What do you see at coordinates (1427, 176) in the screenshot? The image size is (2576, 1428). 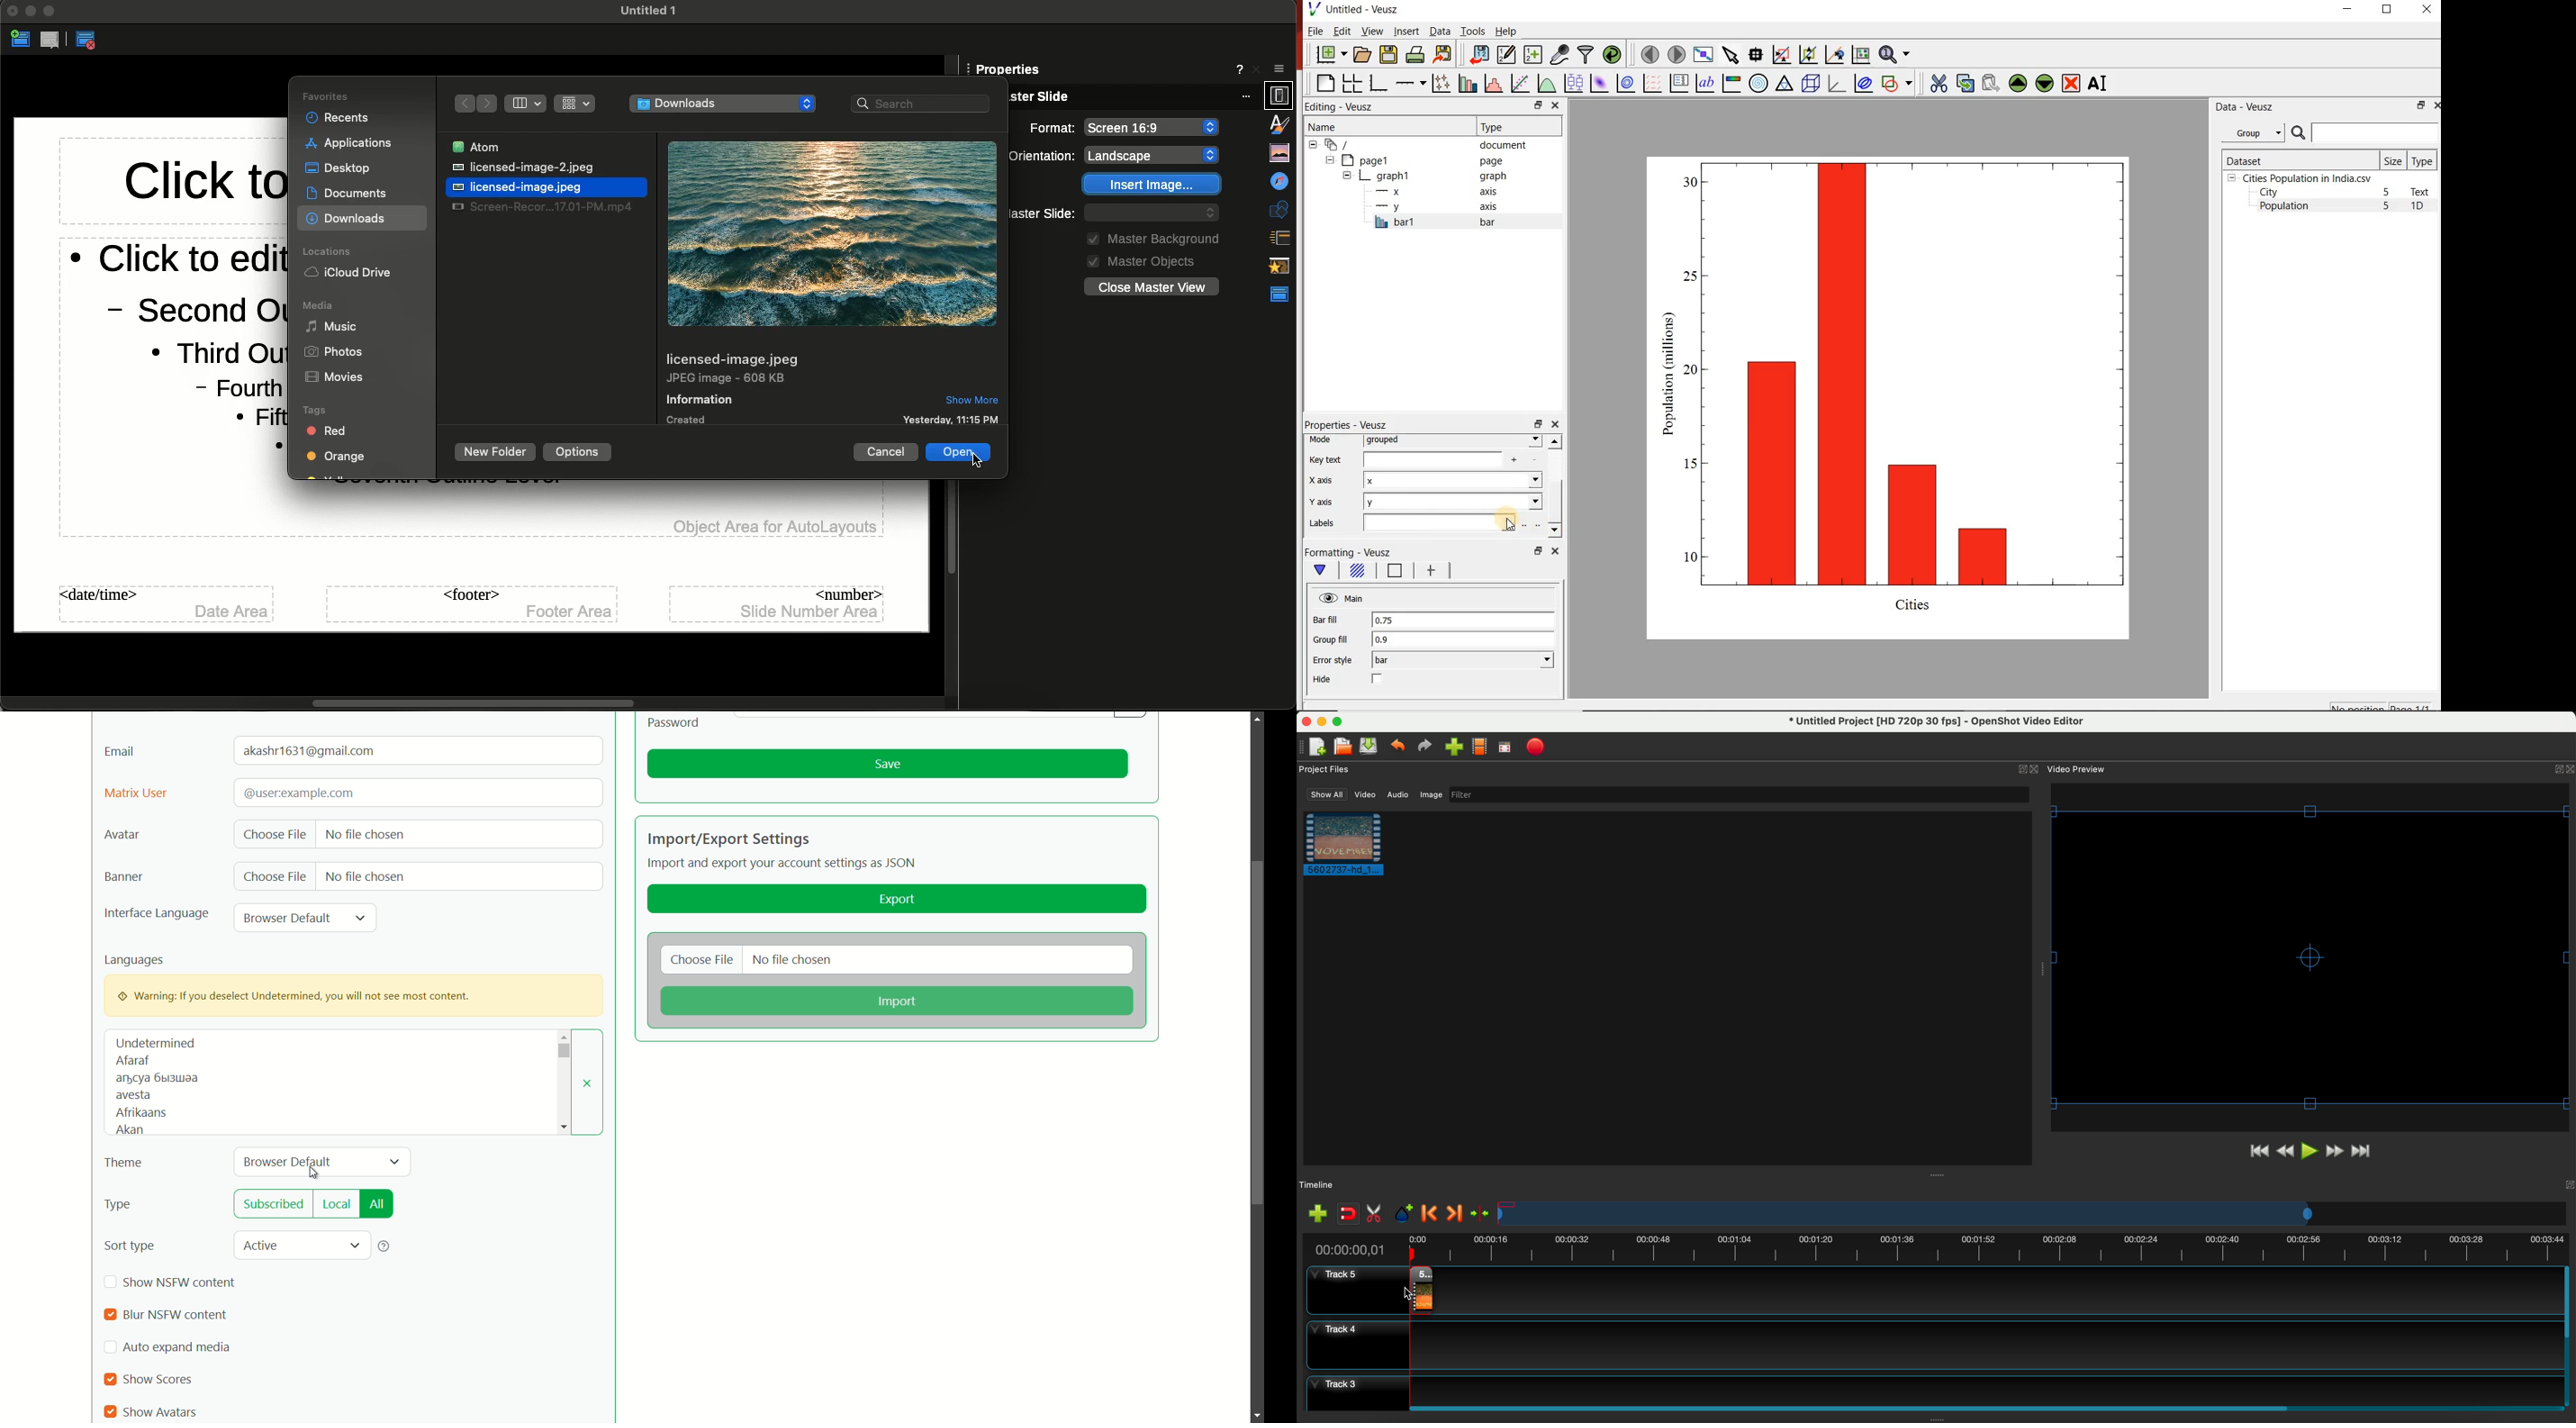 I see `graph1` at bounding box center [1427, 176].